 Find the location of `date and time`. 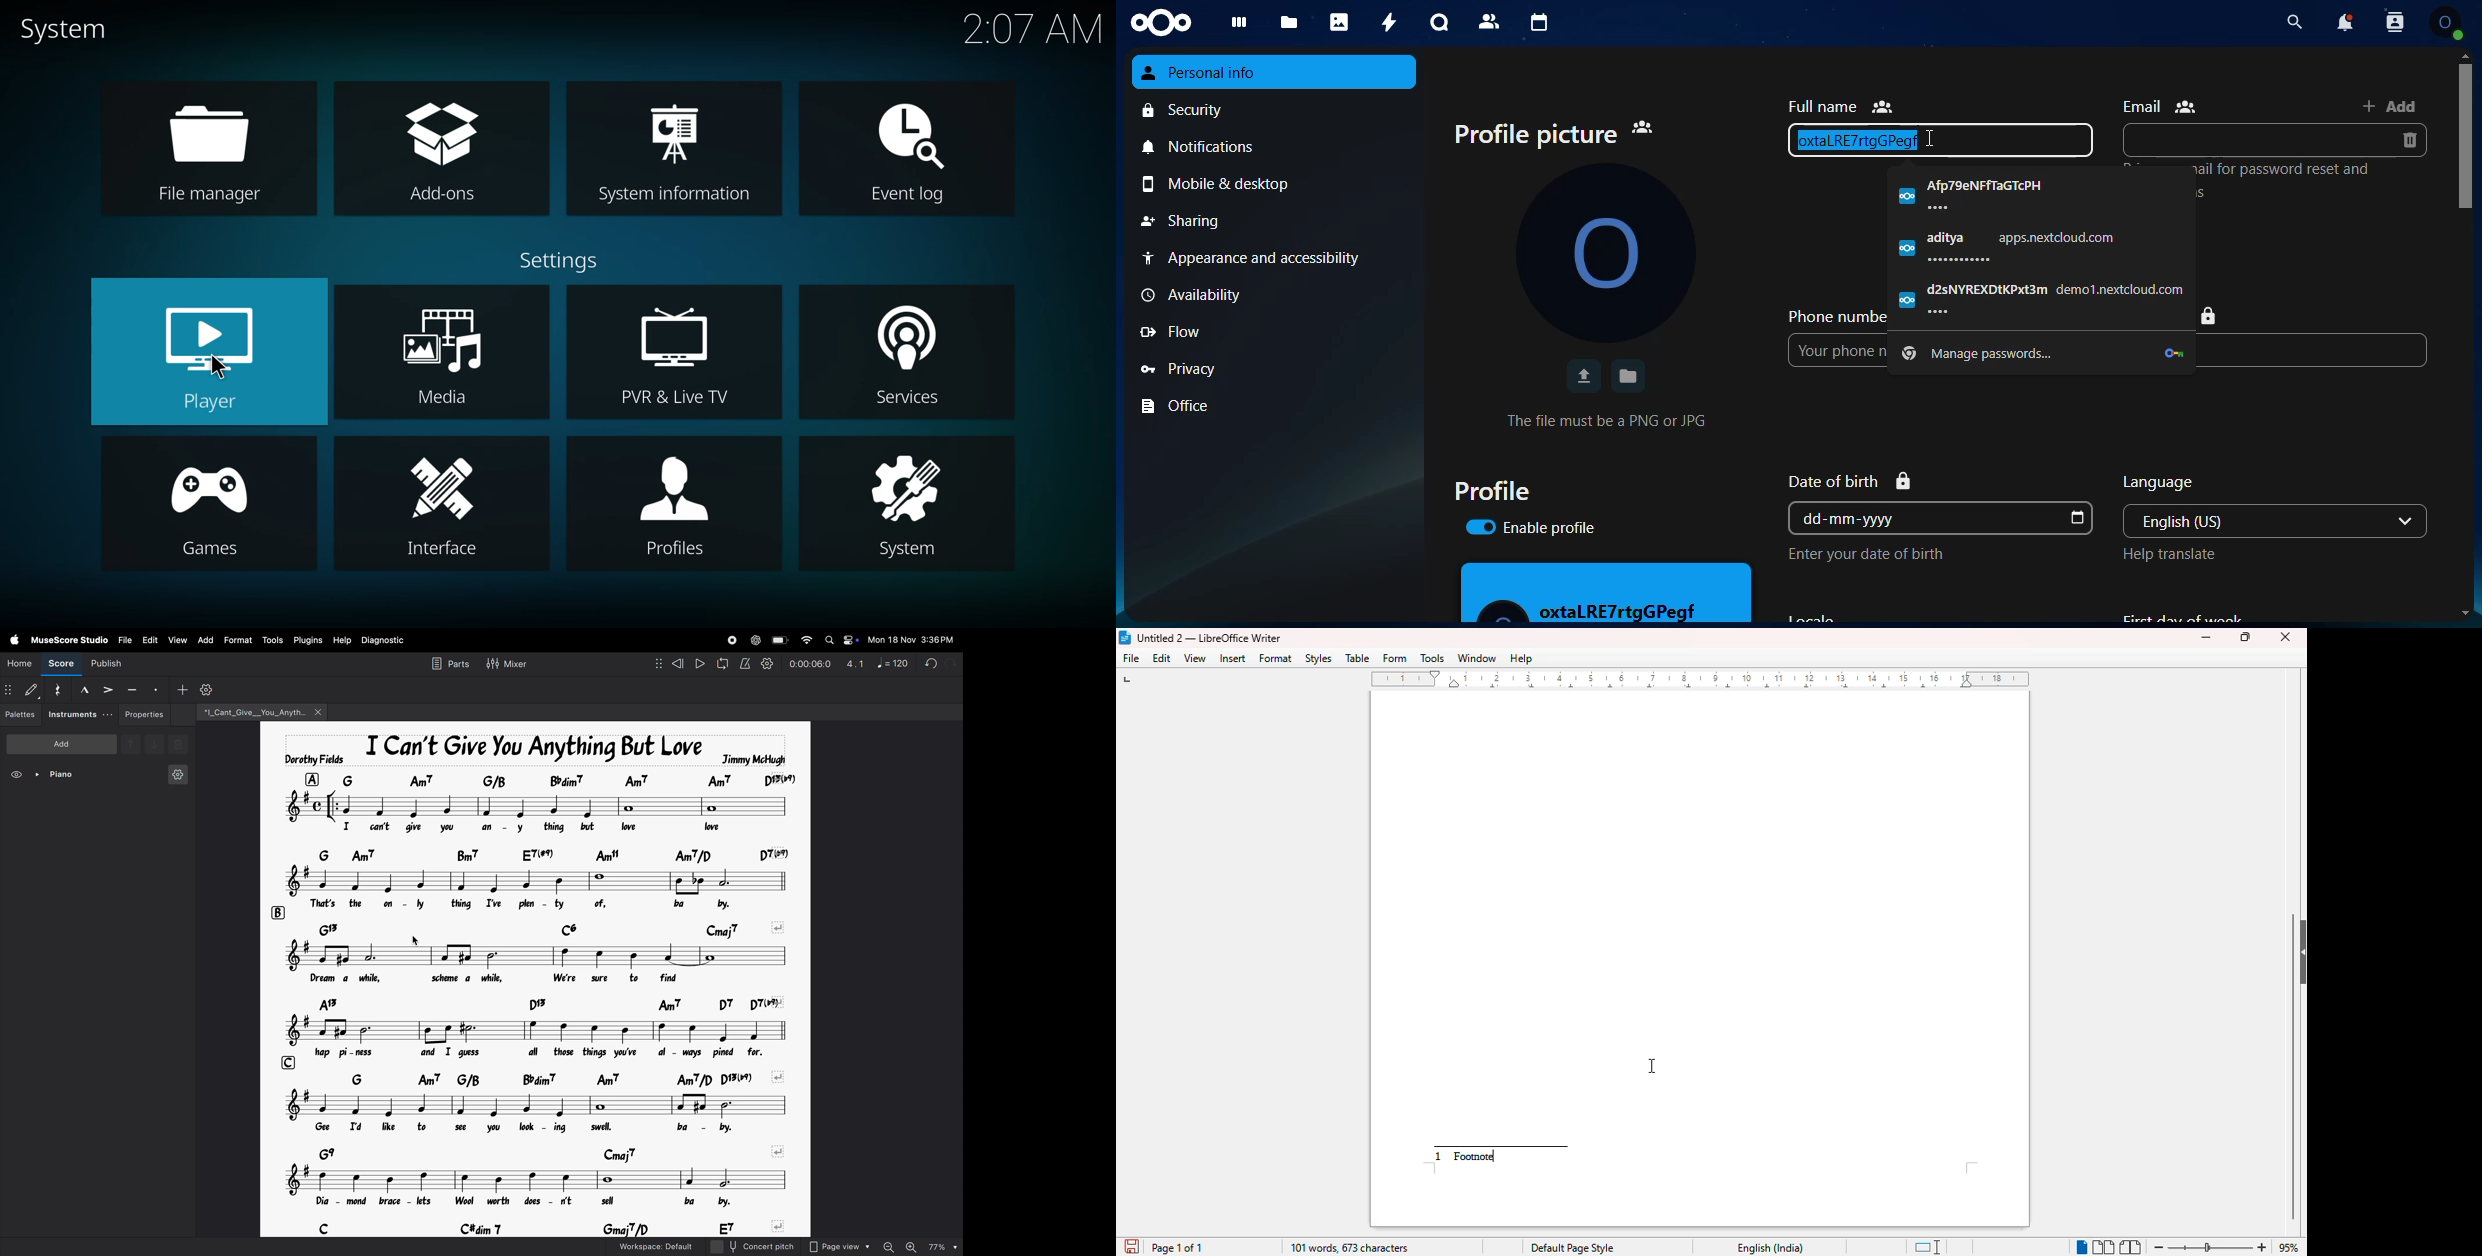

date and time is located at coordinates (911, 640).